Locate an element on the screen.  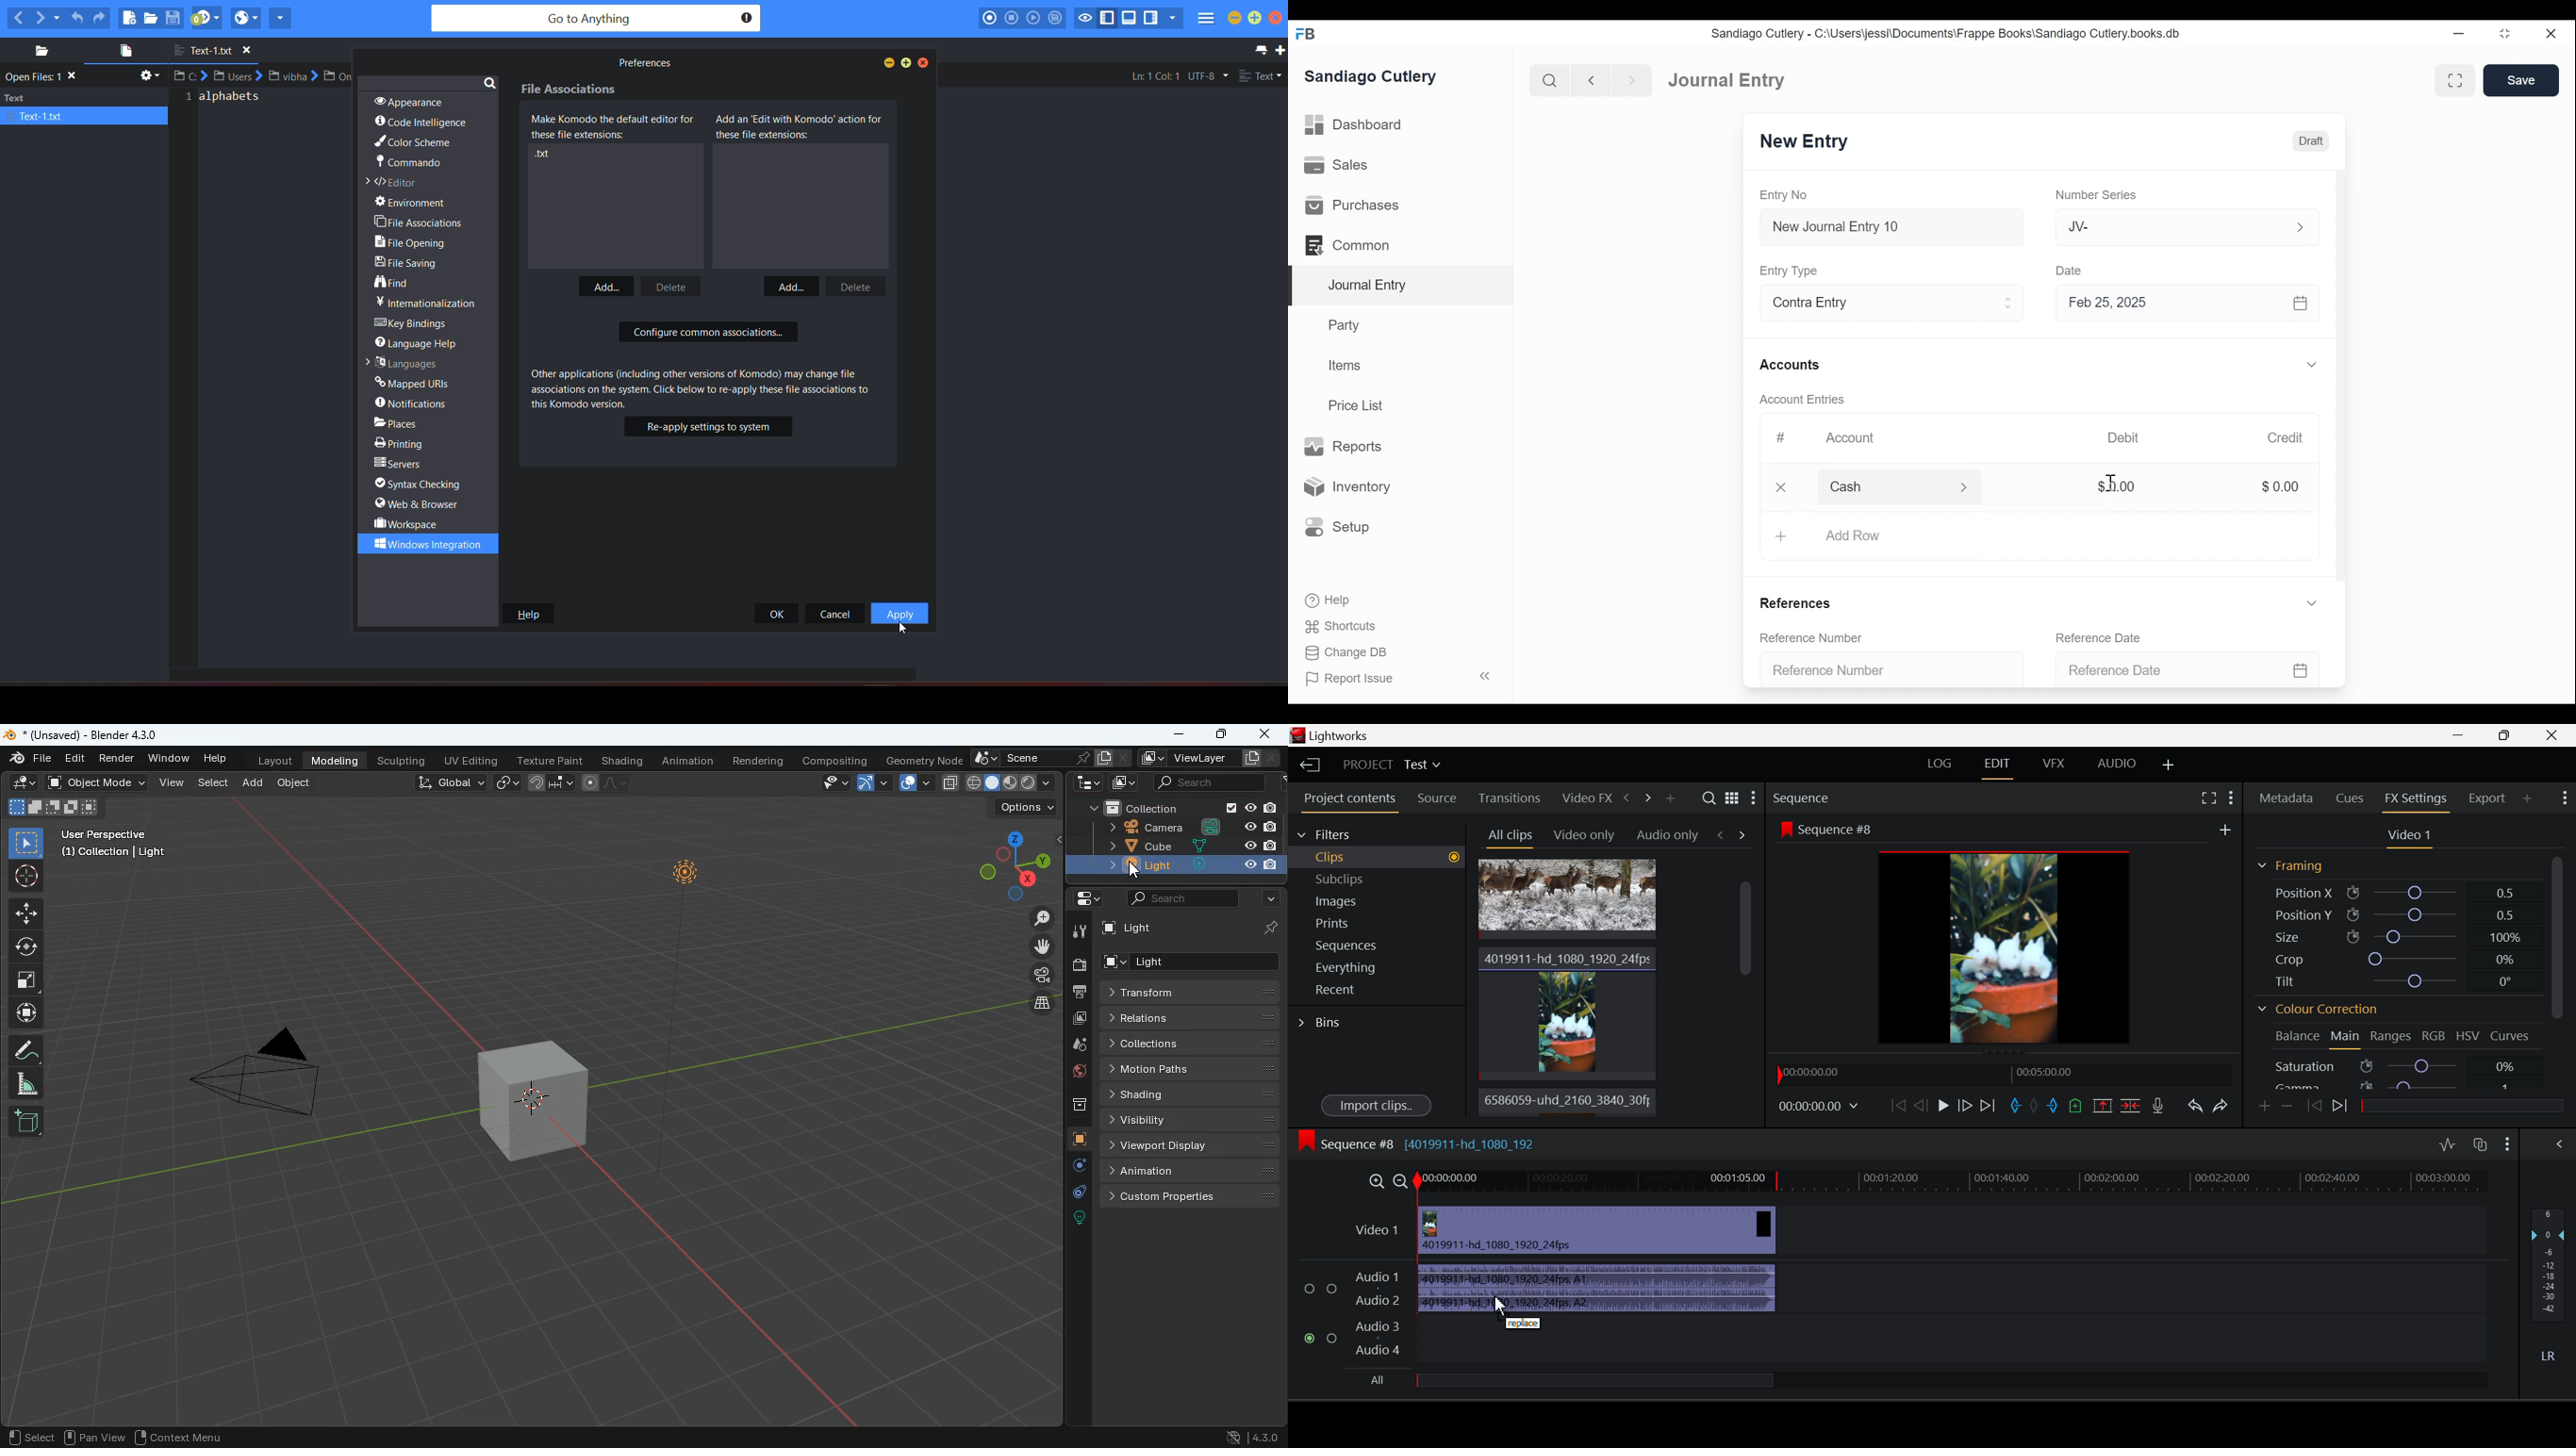
Toggle between form and full width is located at coordinates (2453, 79).